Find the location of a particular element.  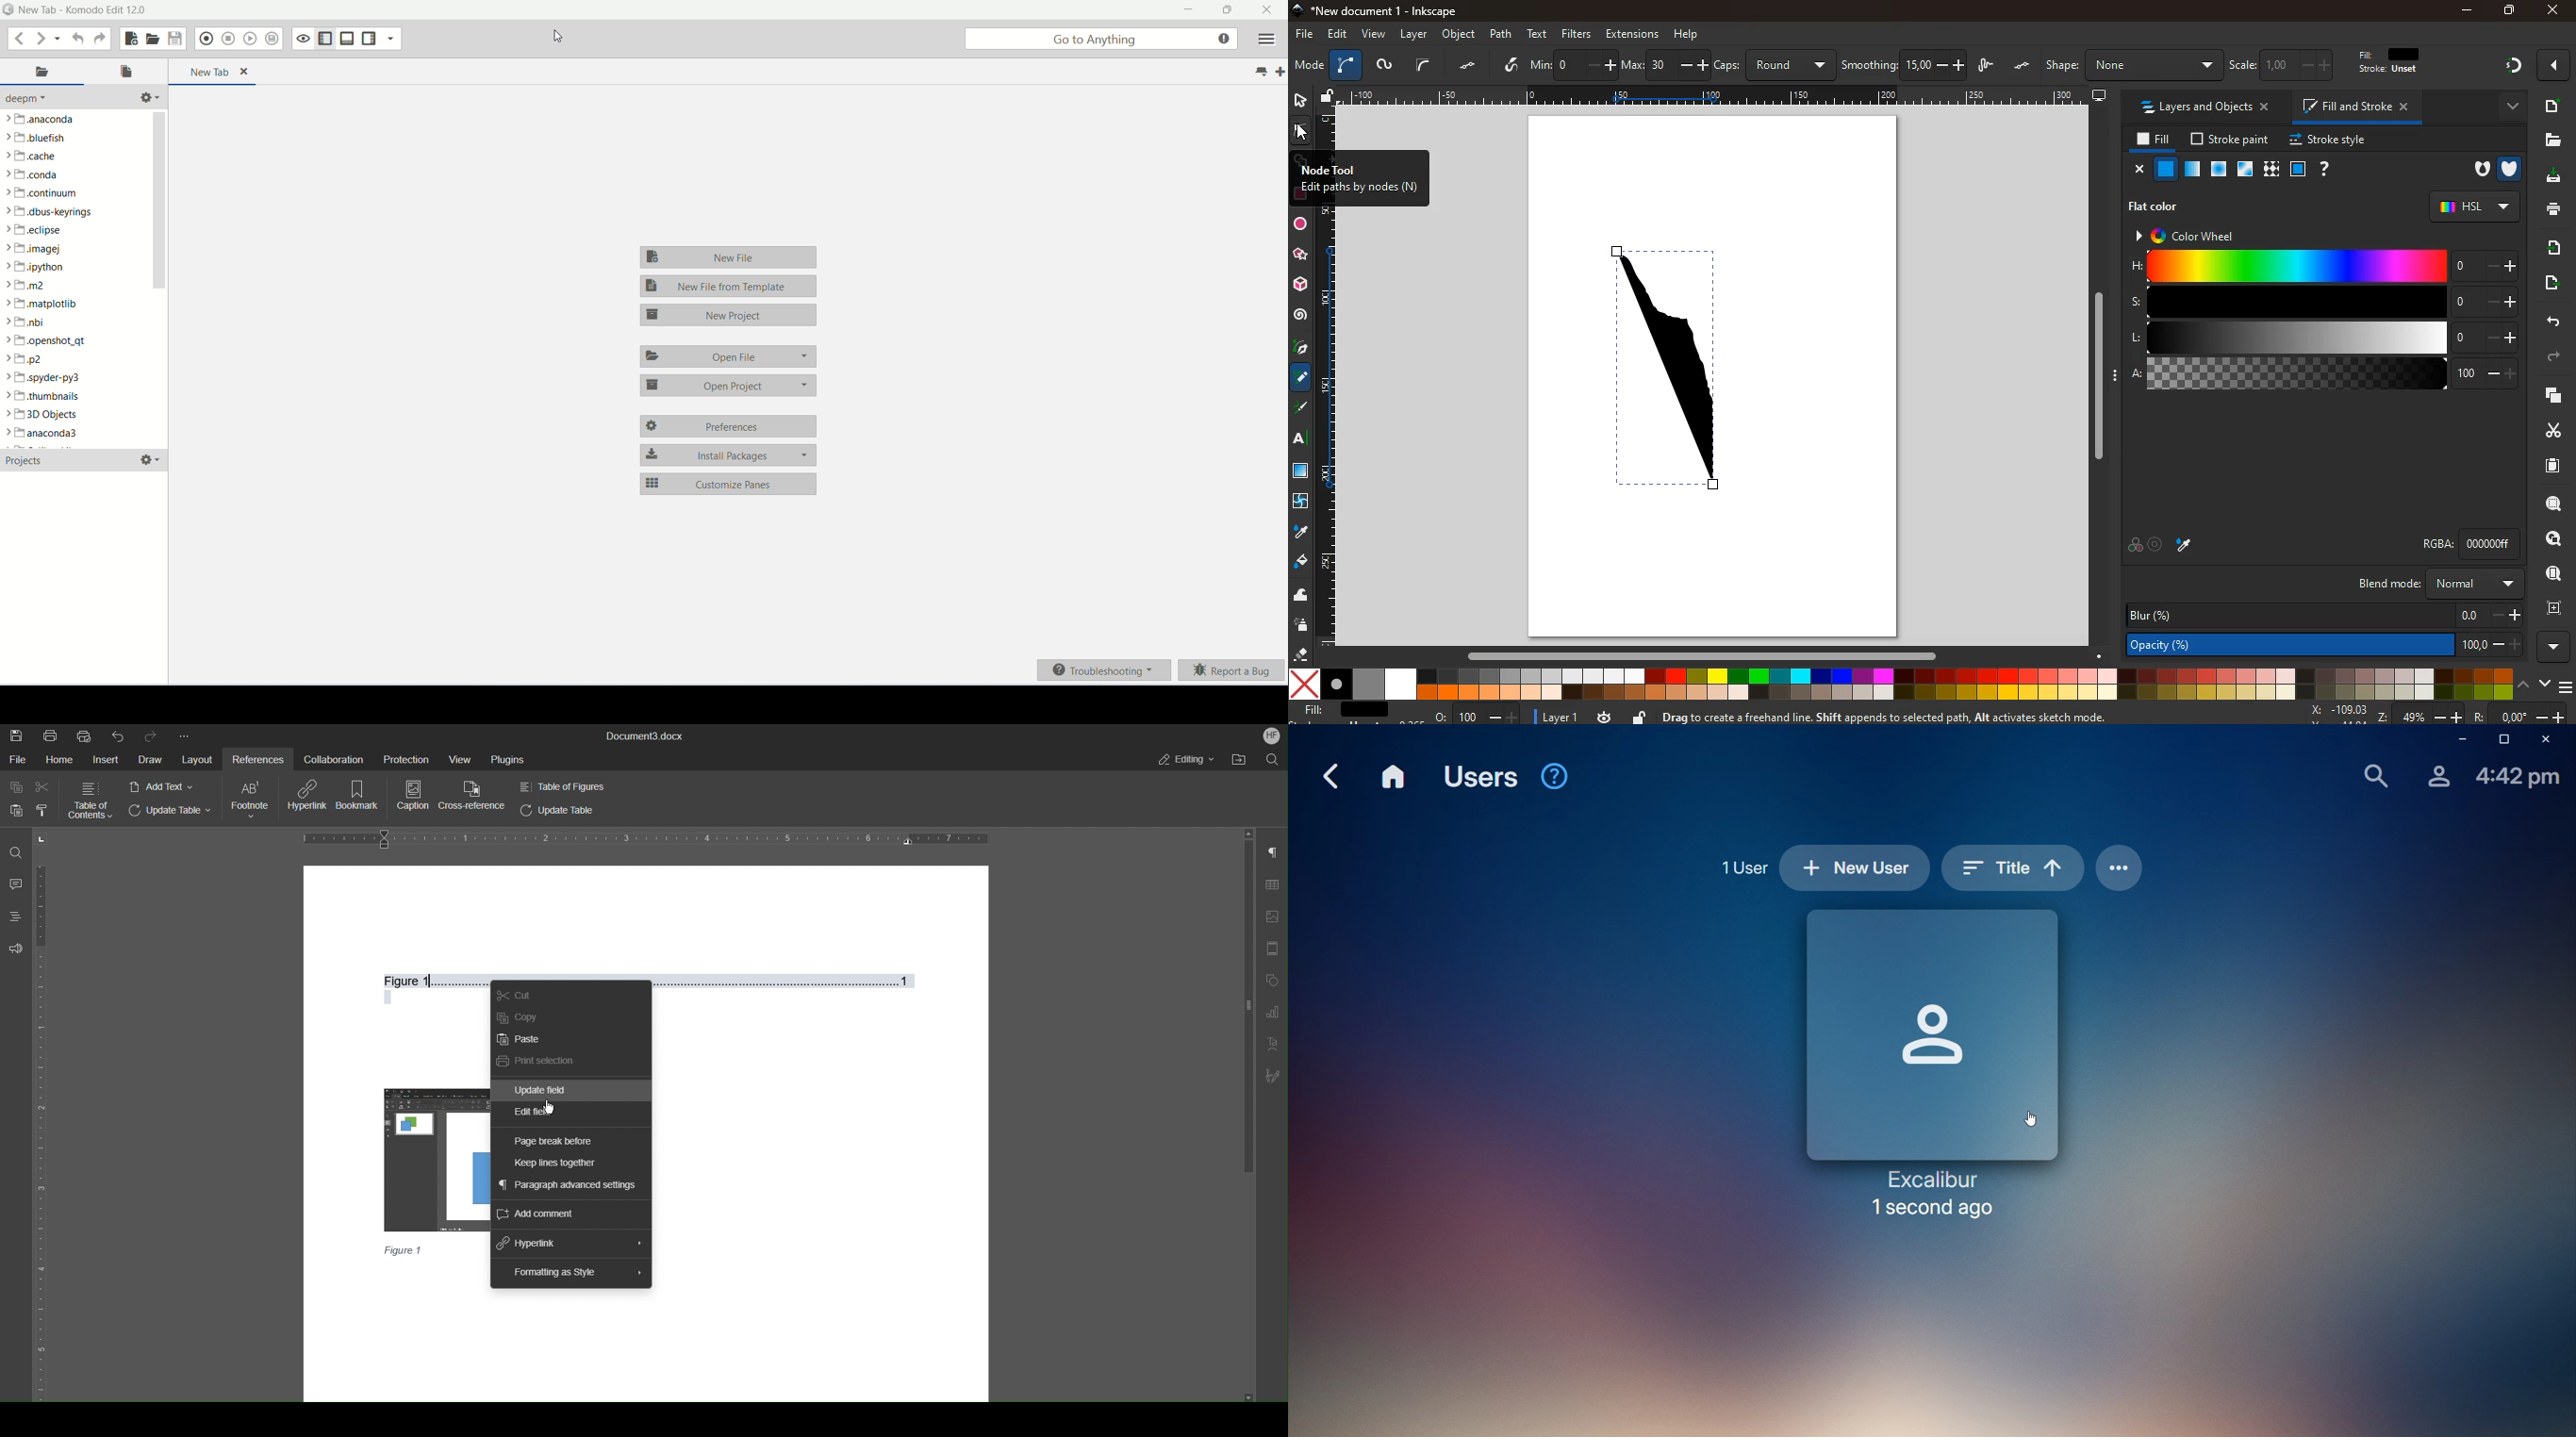

gradient is located at coordinates (2512, 68).